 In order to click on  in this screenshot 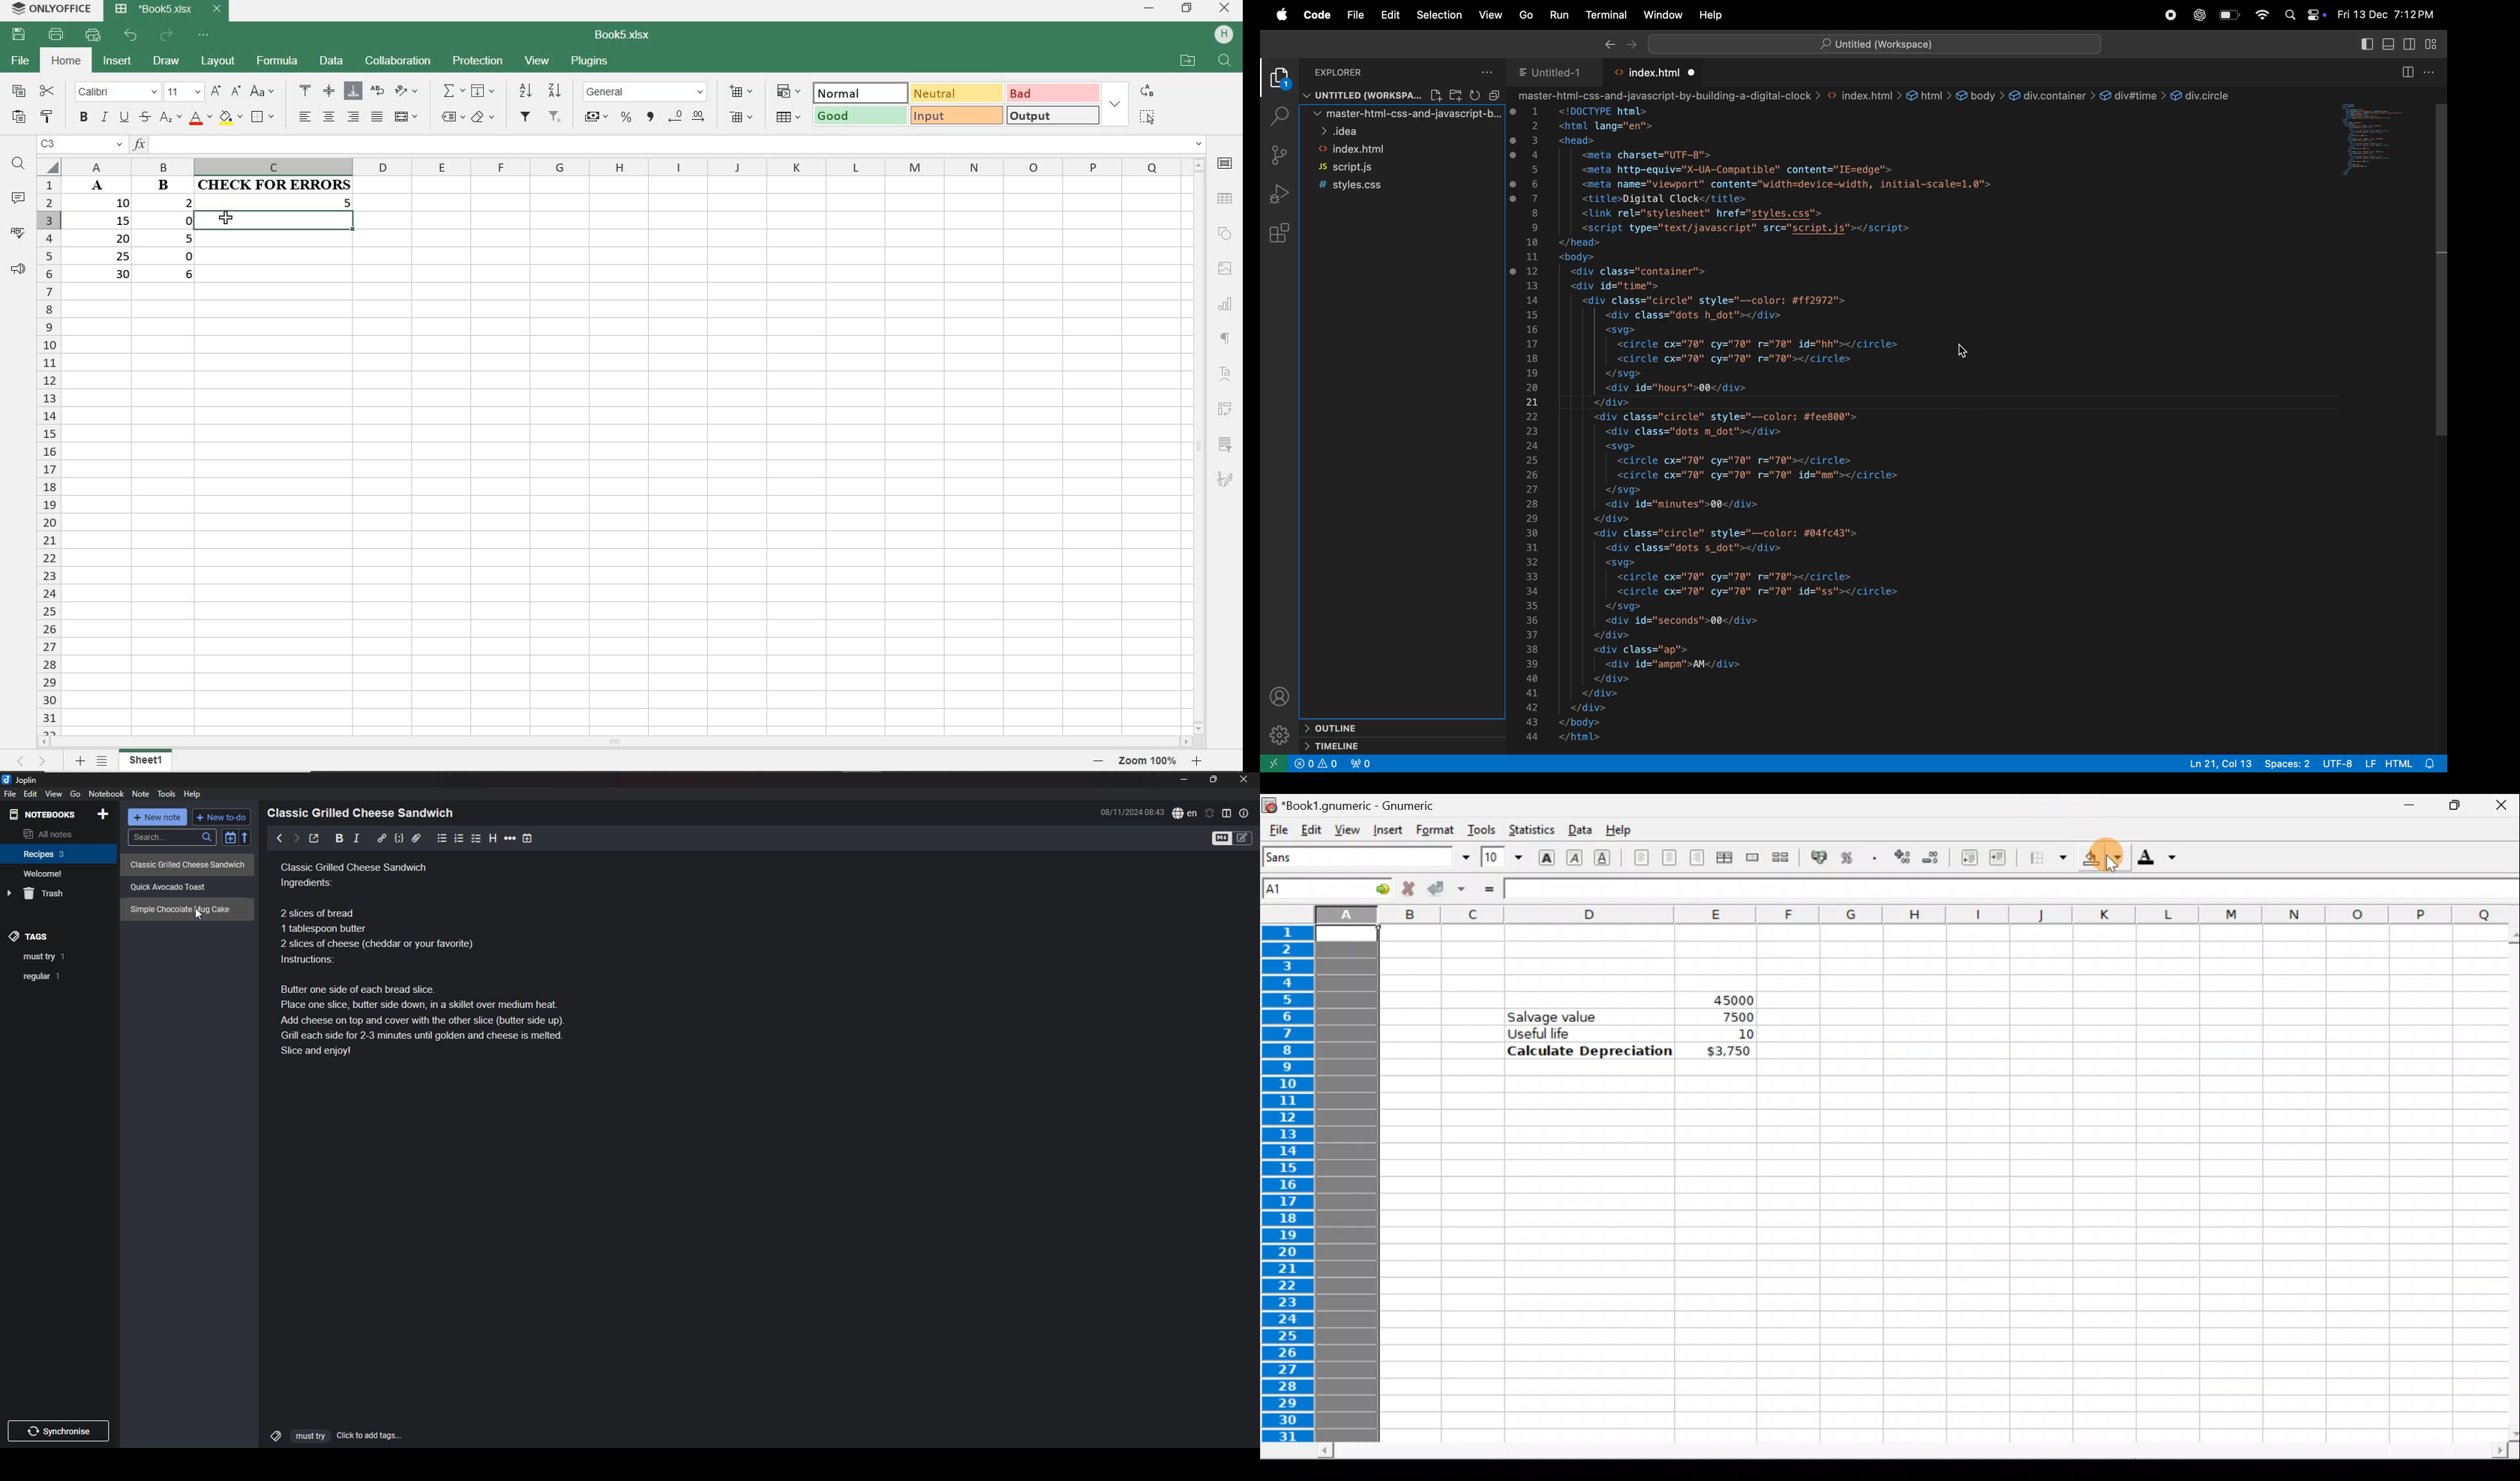, I will do `click(1227, 268)`.